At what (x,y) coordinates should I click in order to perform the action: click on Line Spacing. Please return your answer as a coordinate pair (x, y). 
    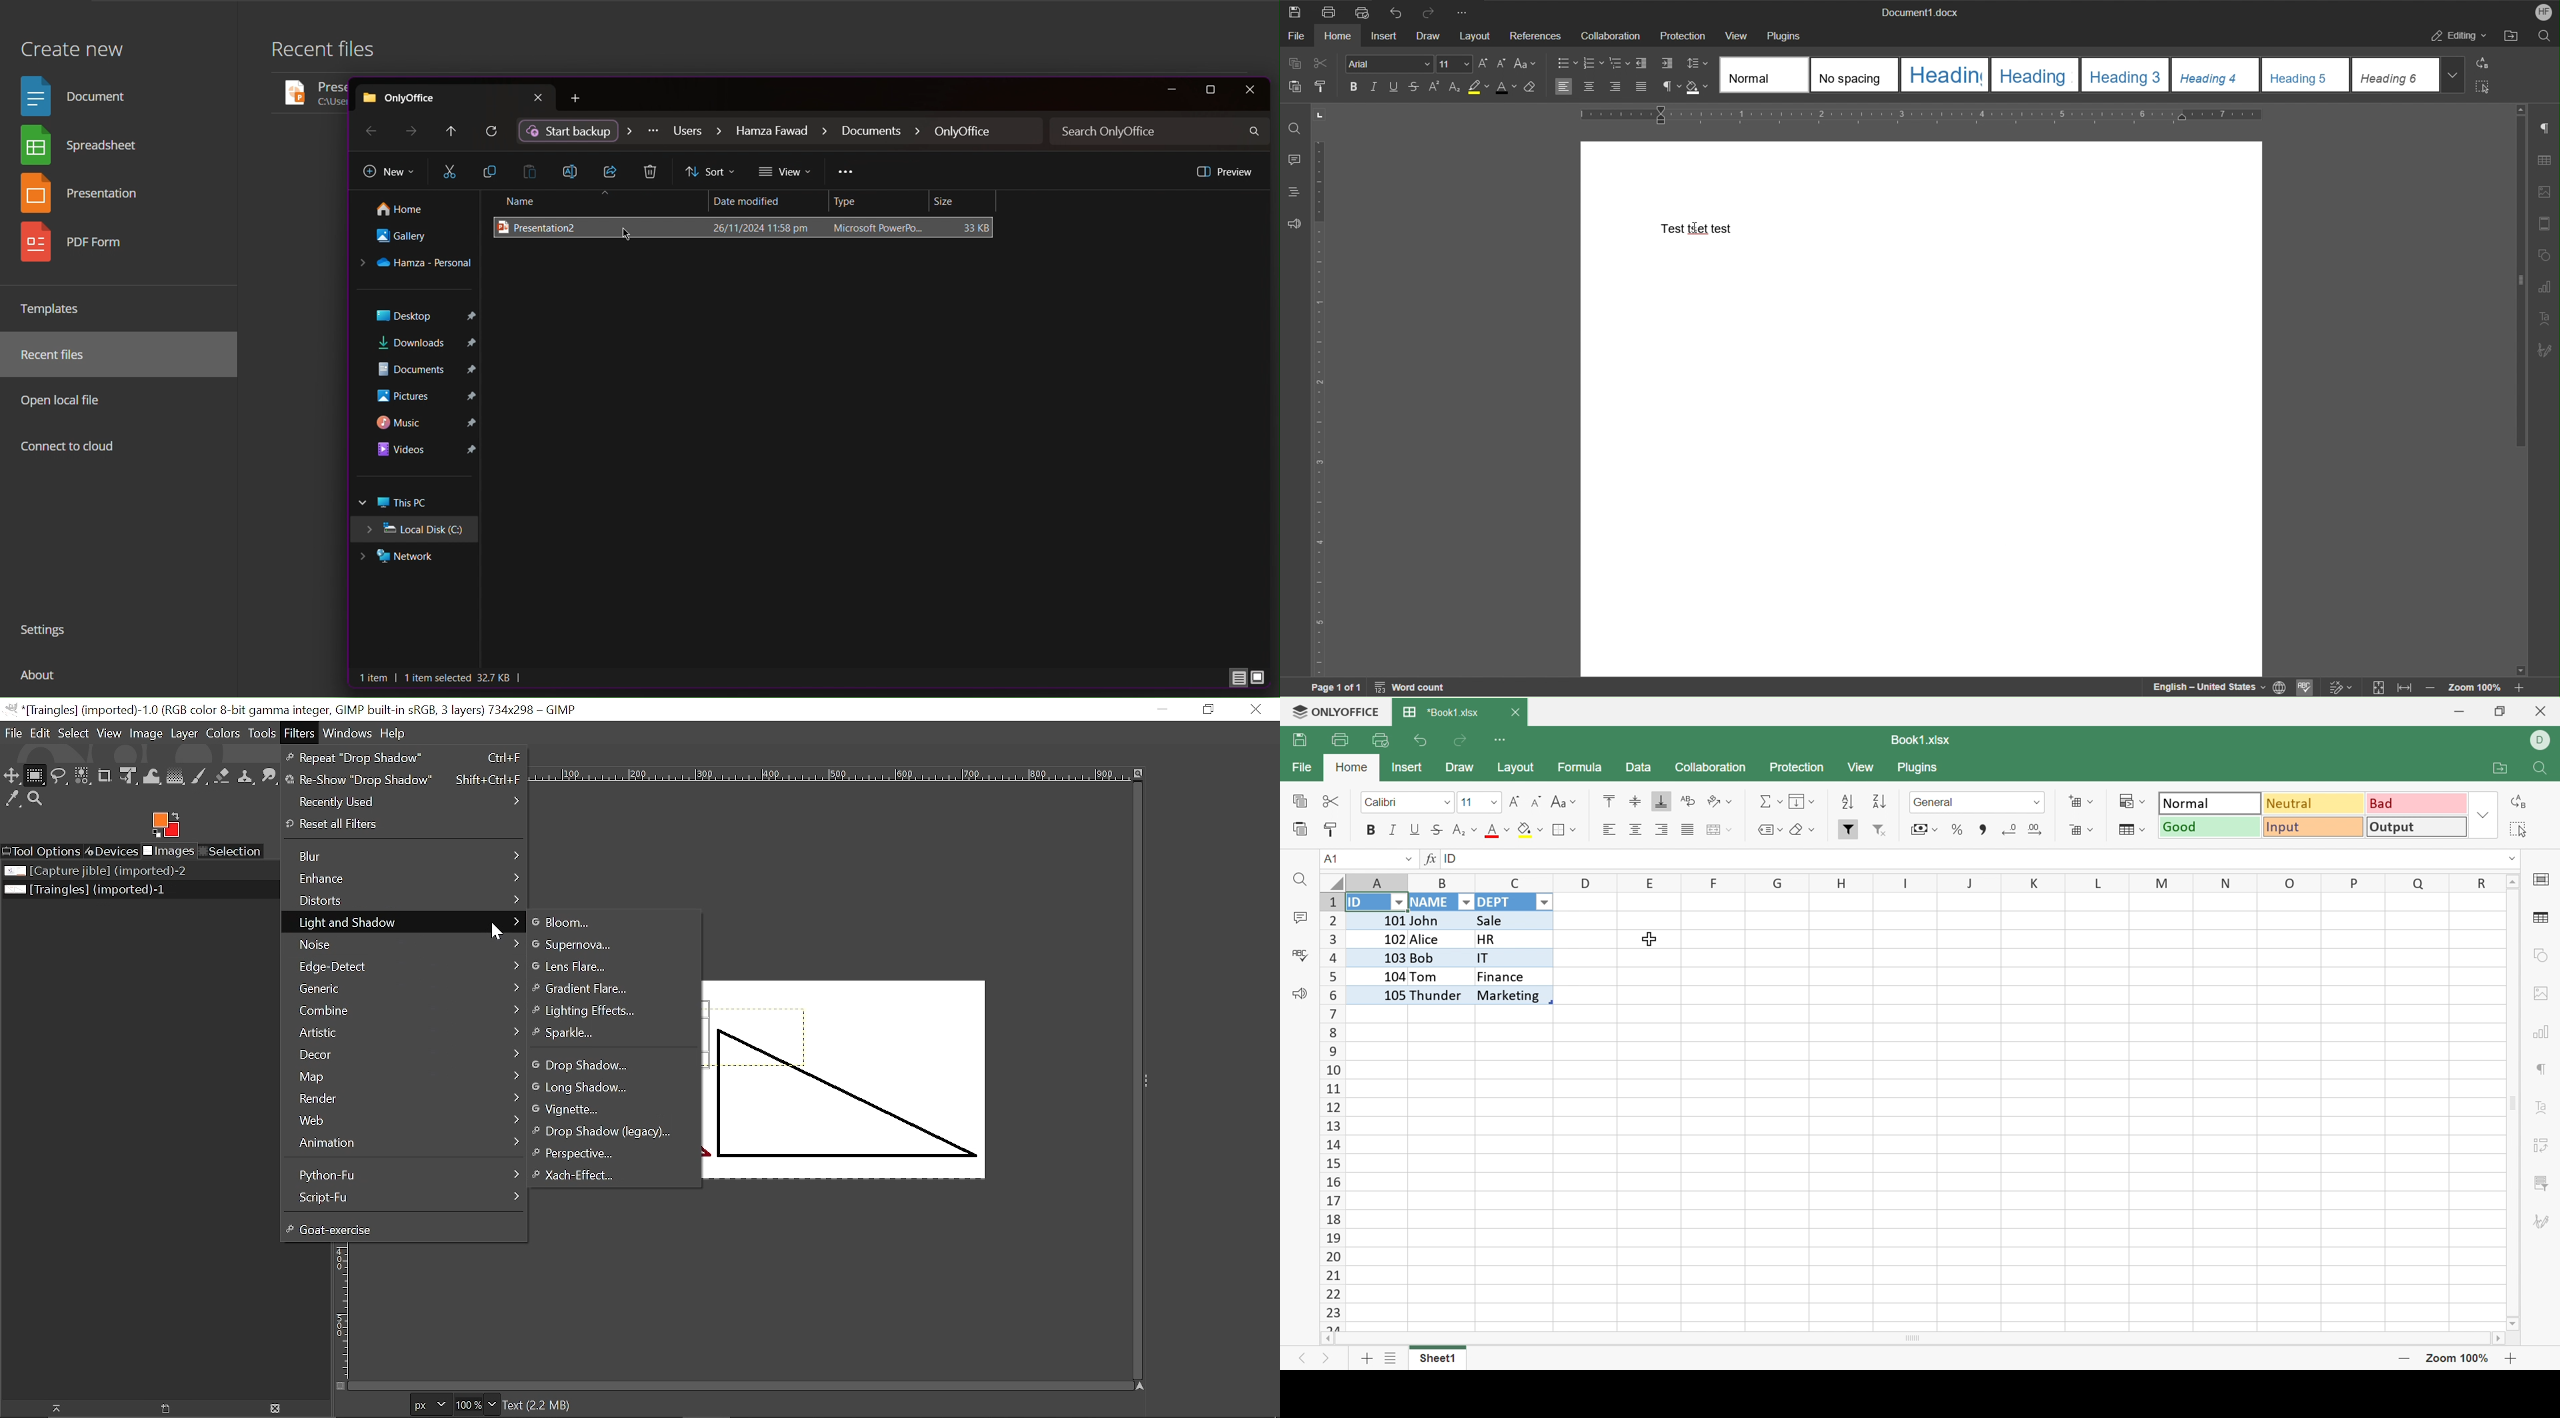
    Looking at the image, I should click on (1698, 65).